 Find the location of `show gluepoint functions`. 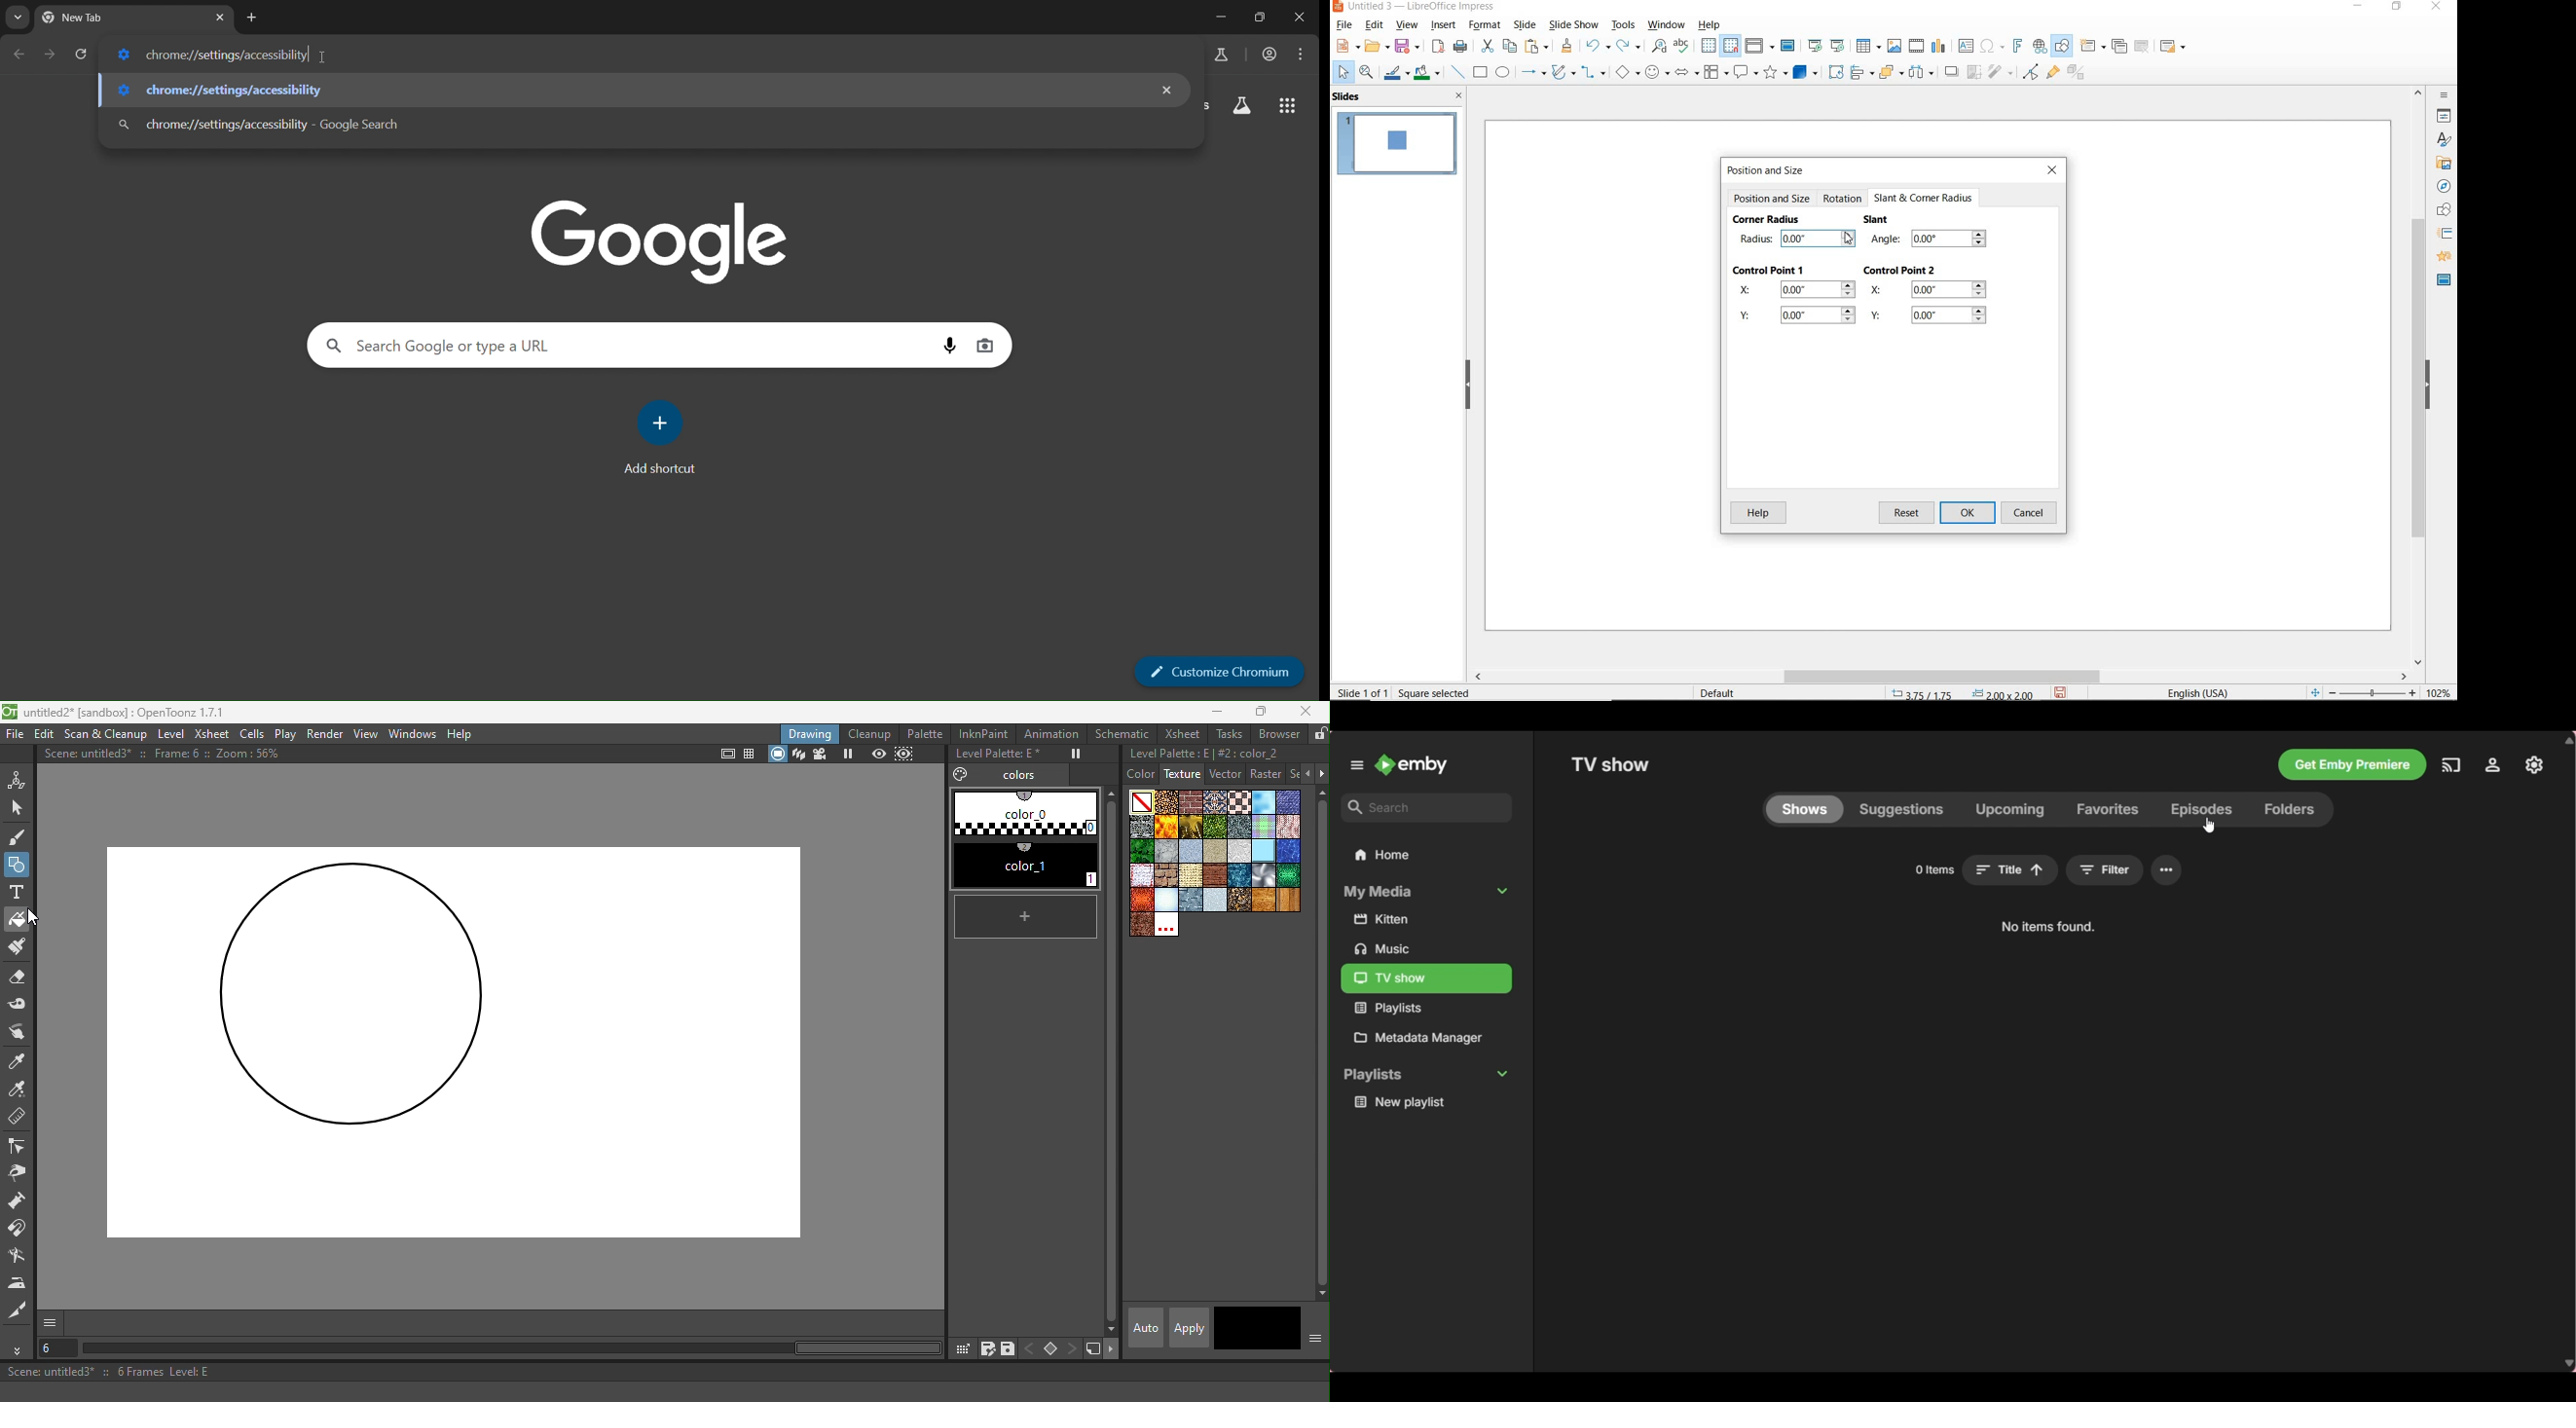

show gluepoint functions is located at coordinates (2052, 73).